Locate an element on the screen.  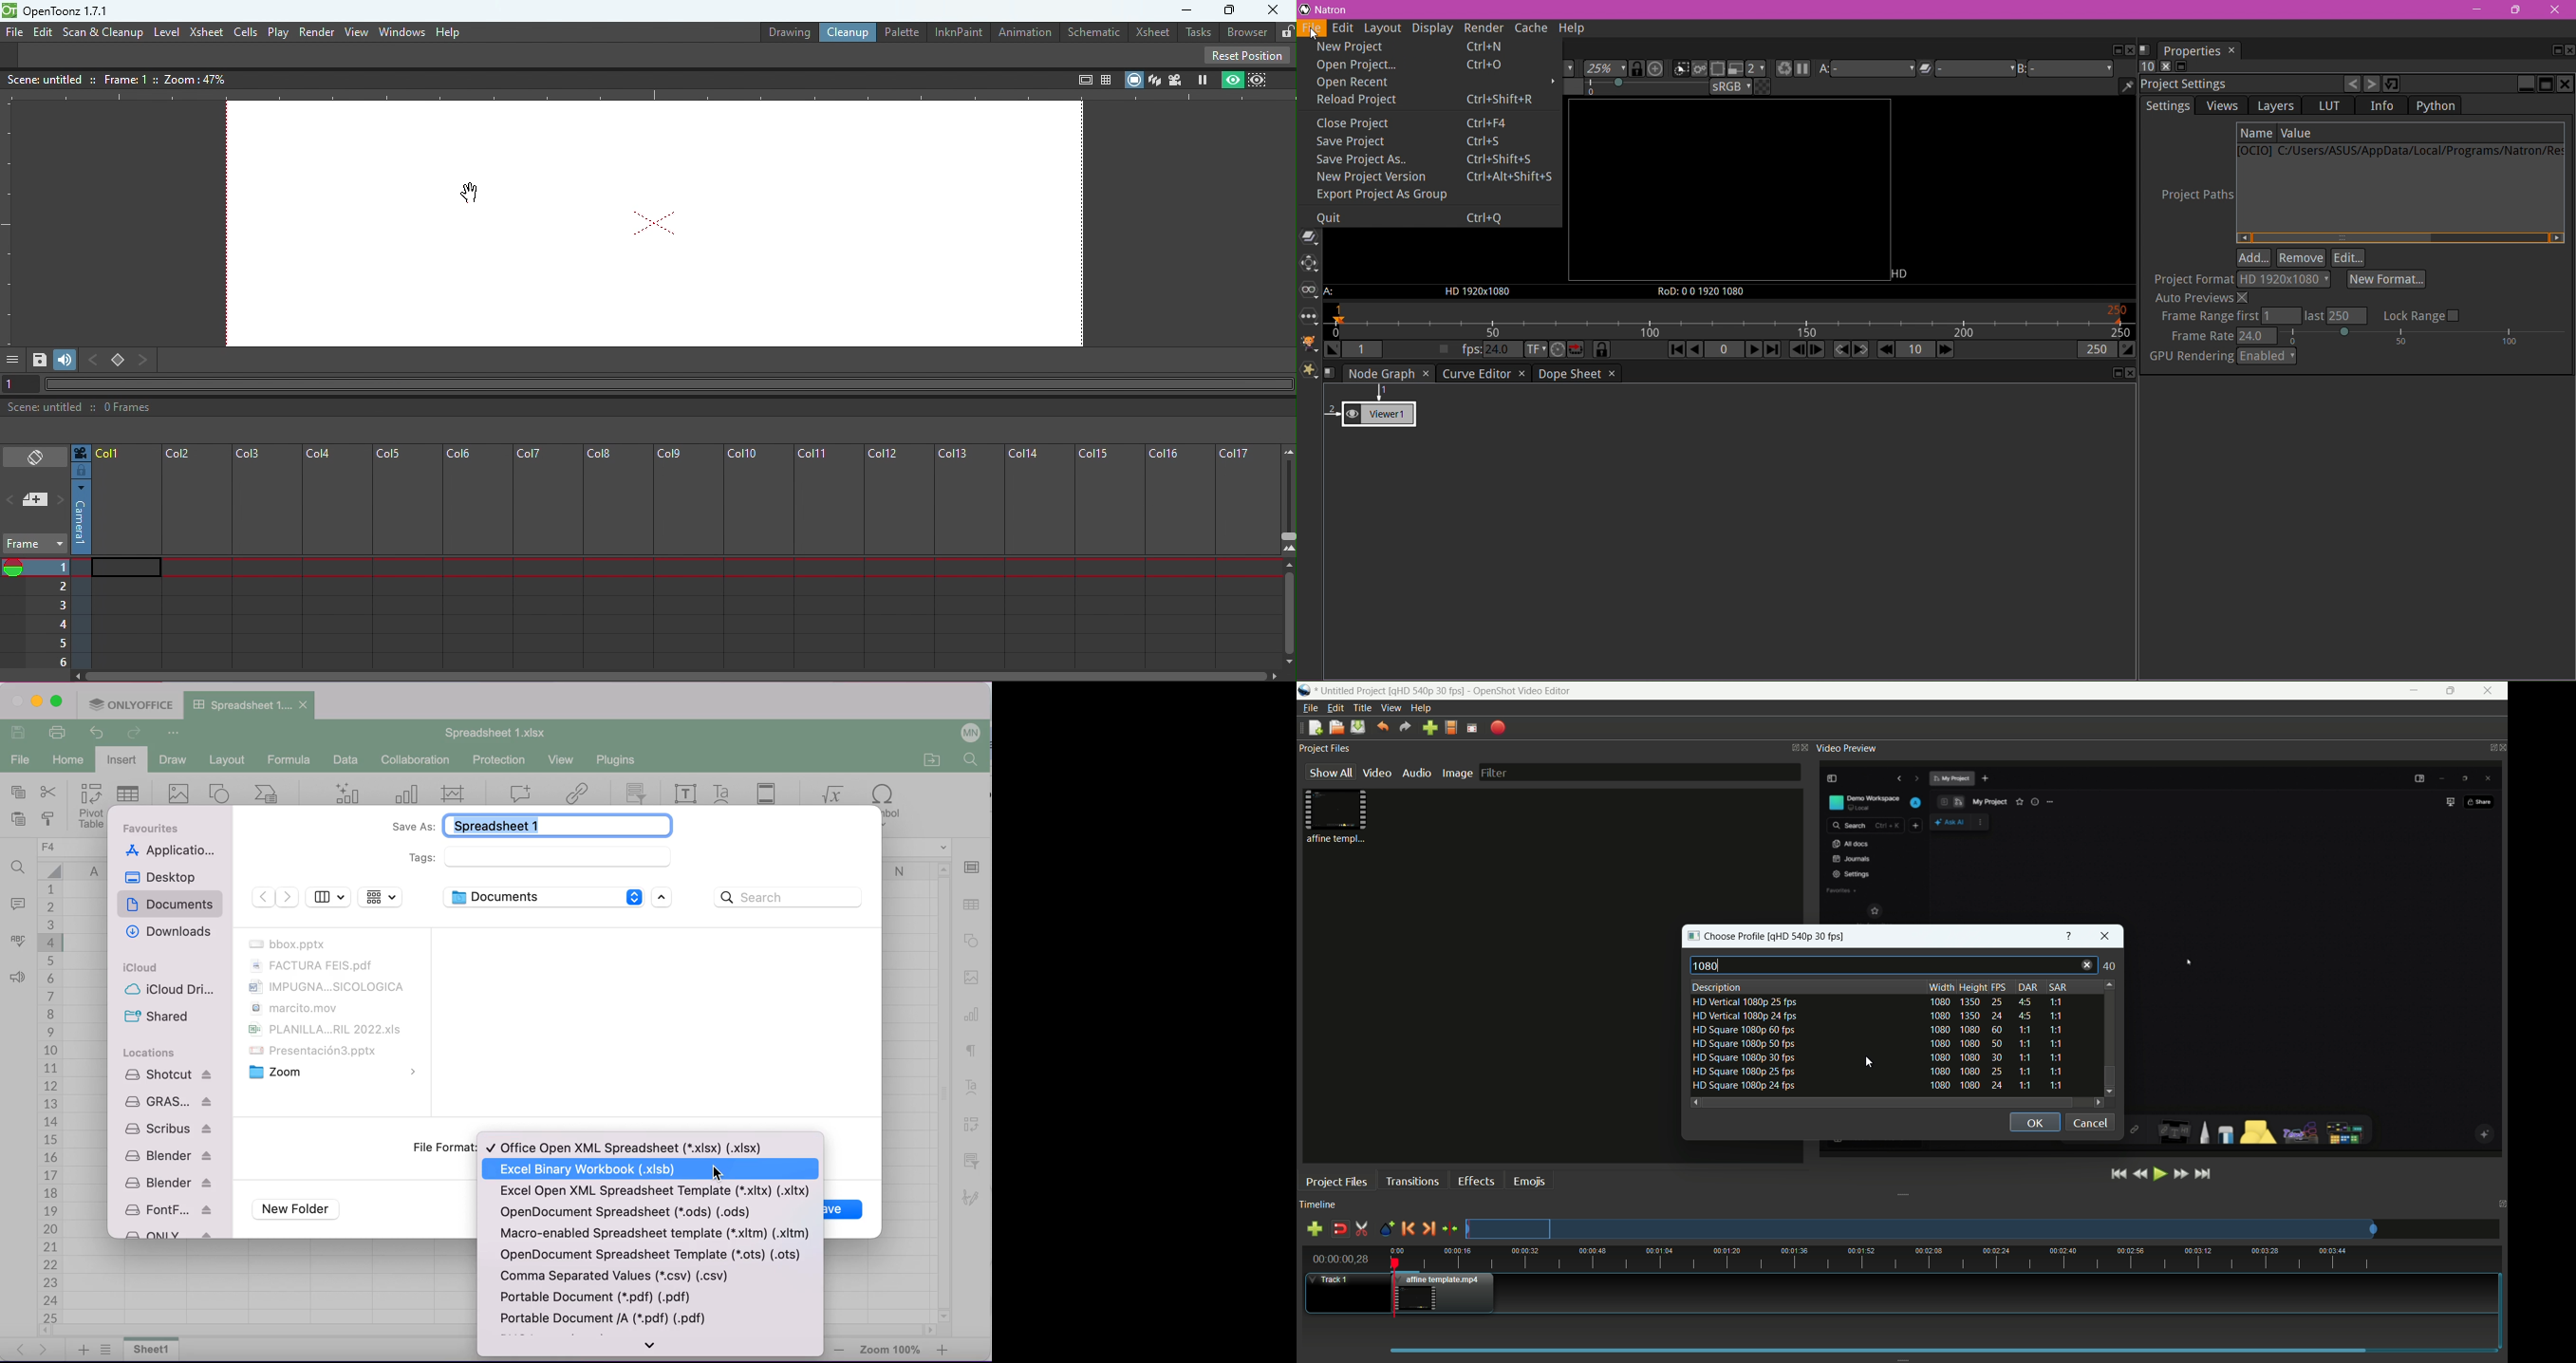
Browser is located at coordinates (1243, 32).